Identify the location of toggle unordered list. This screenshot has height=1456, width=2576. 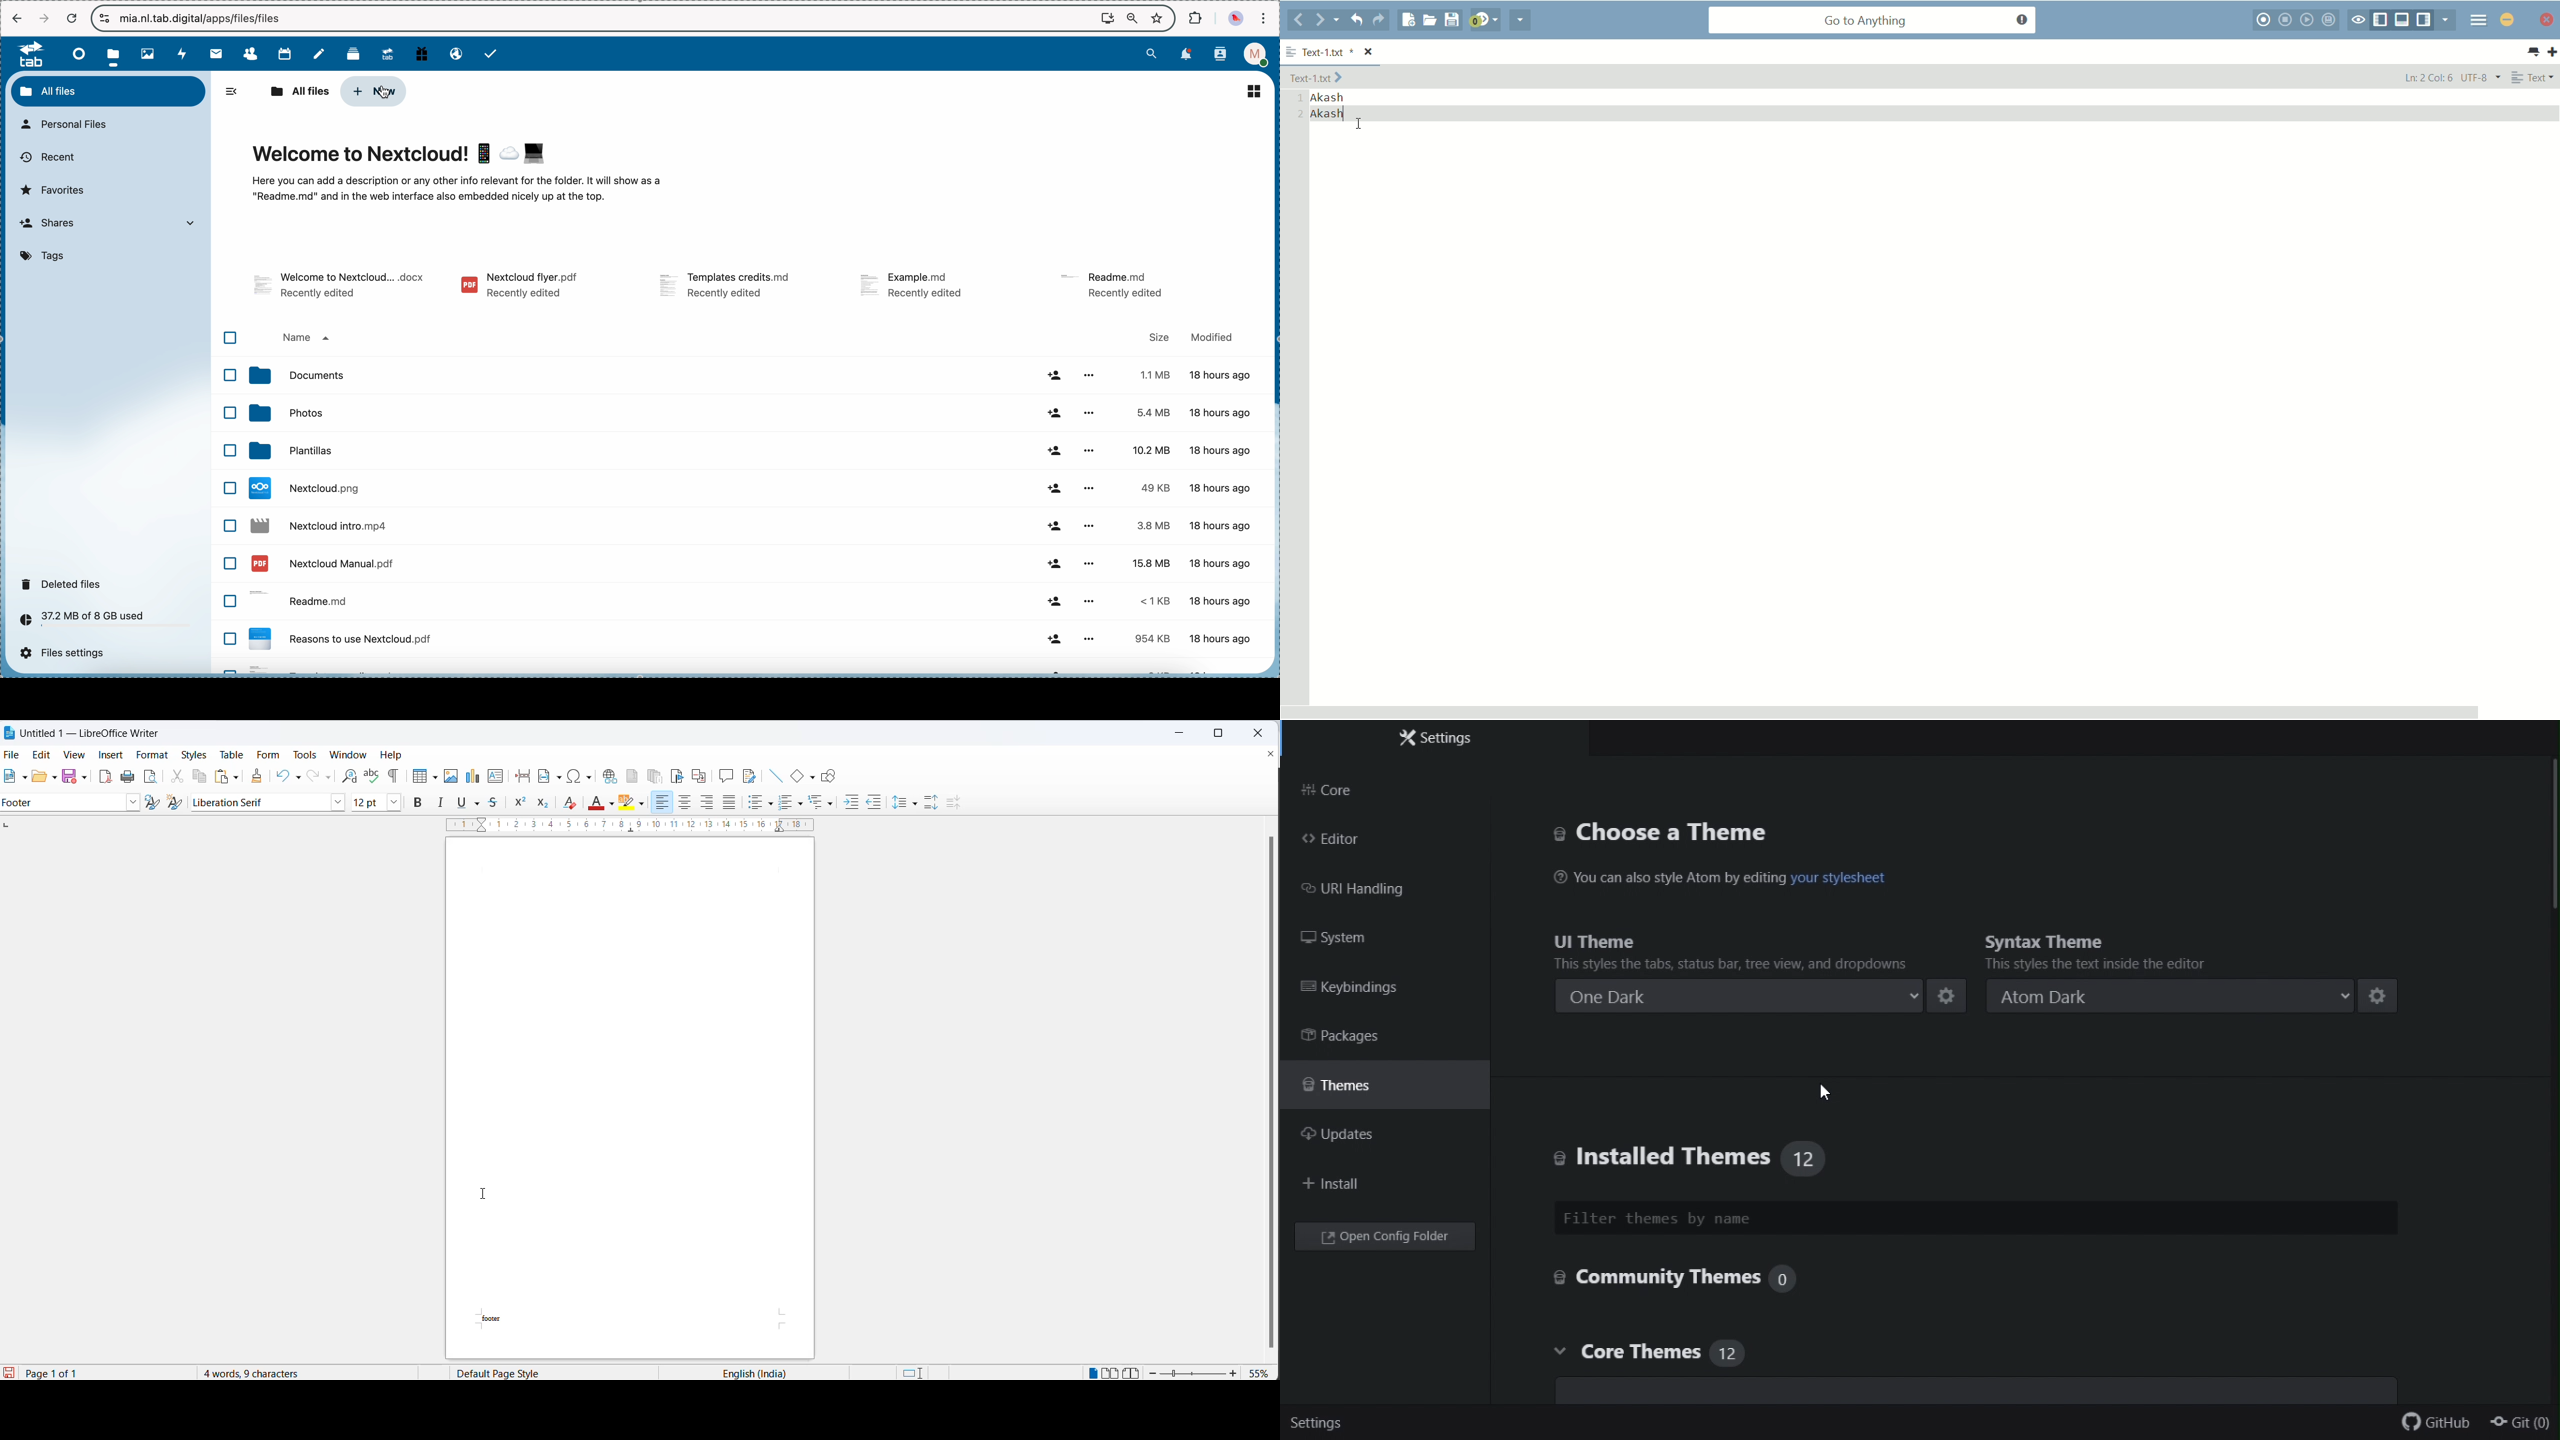
(786, 804).